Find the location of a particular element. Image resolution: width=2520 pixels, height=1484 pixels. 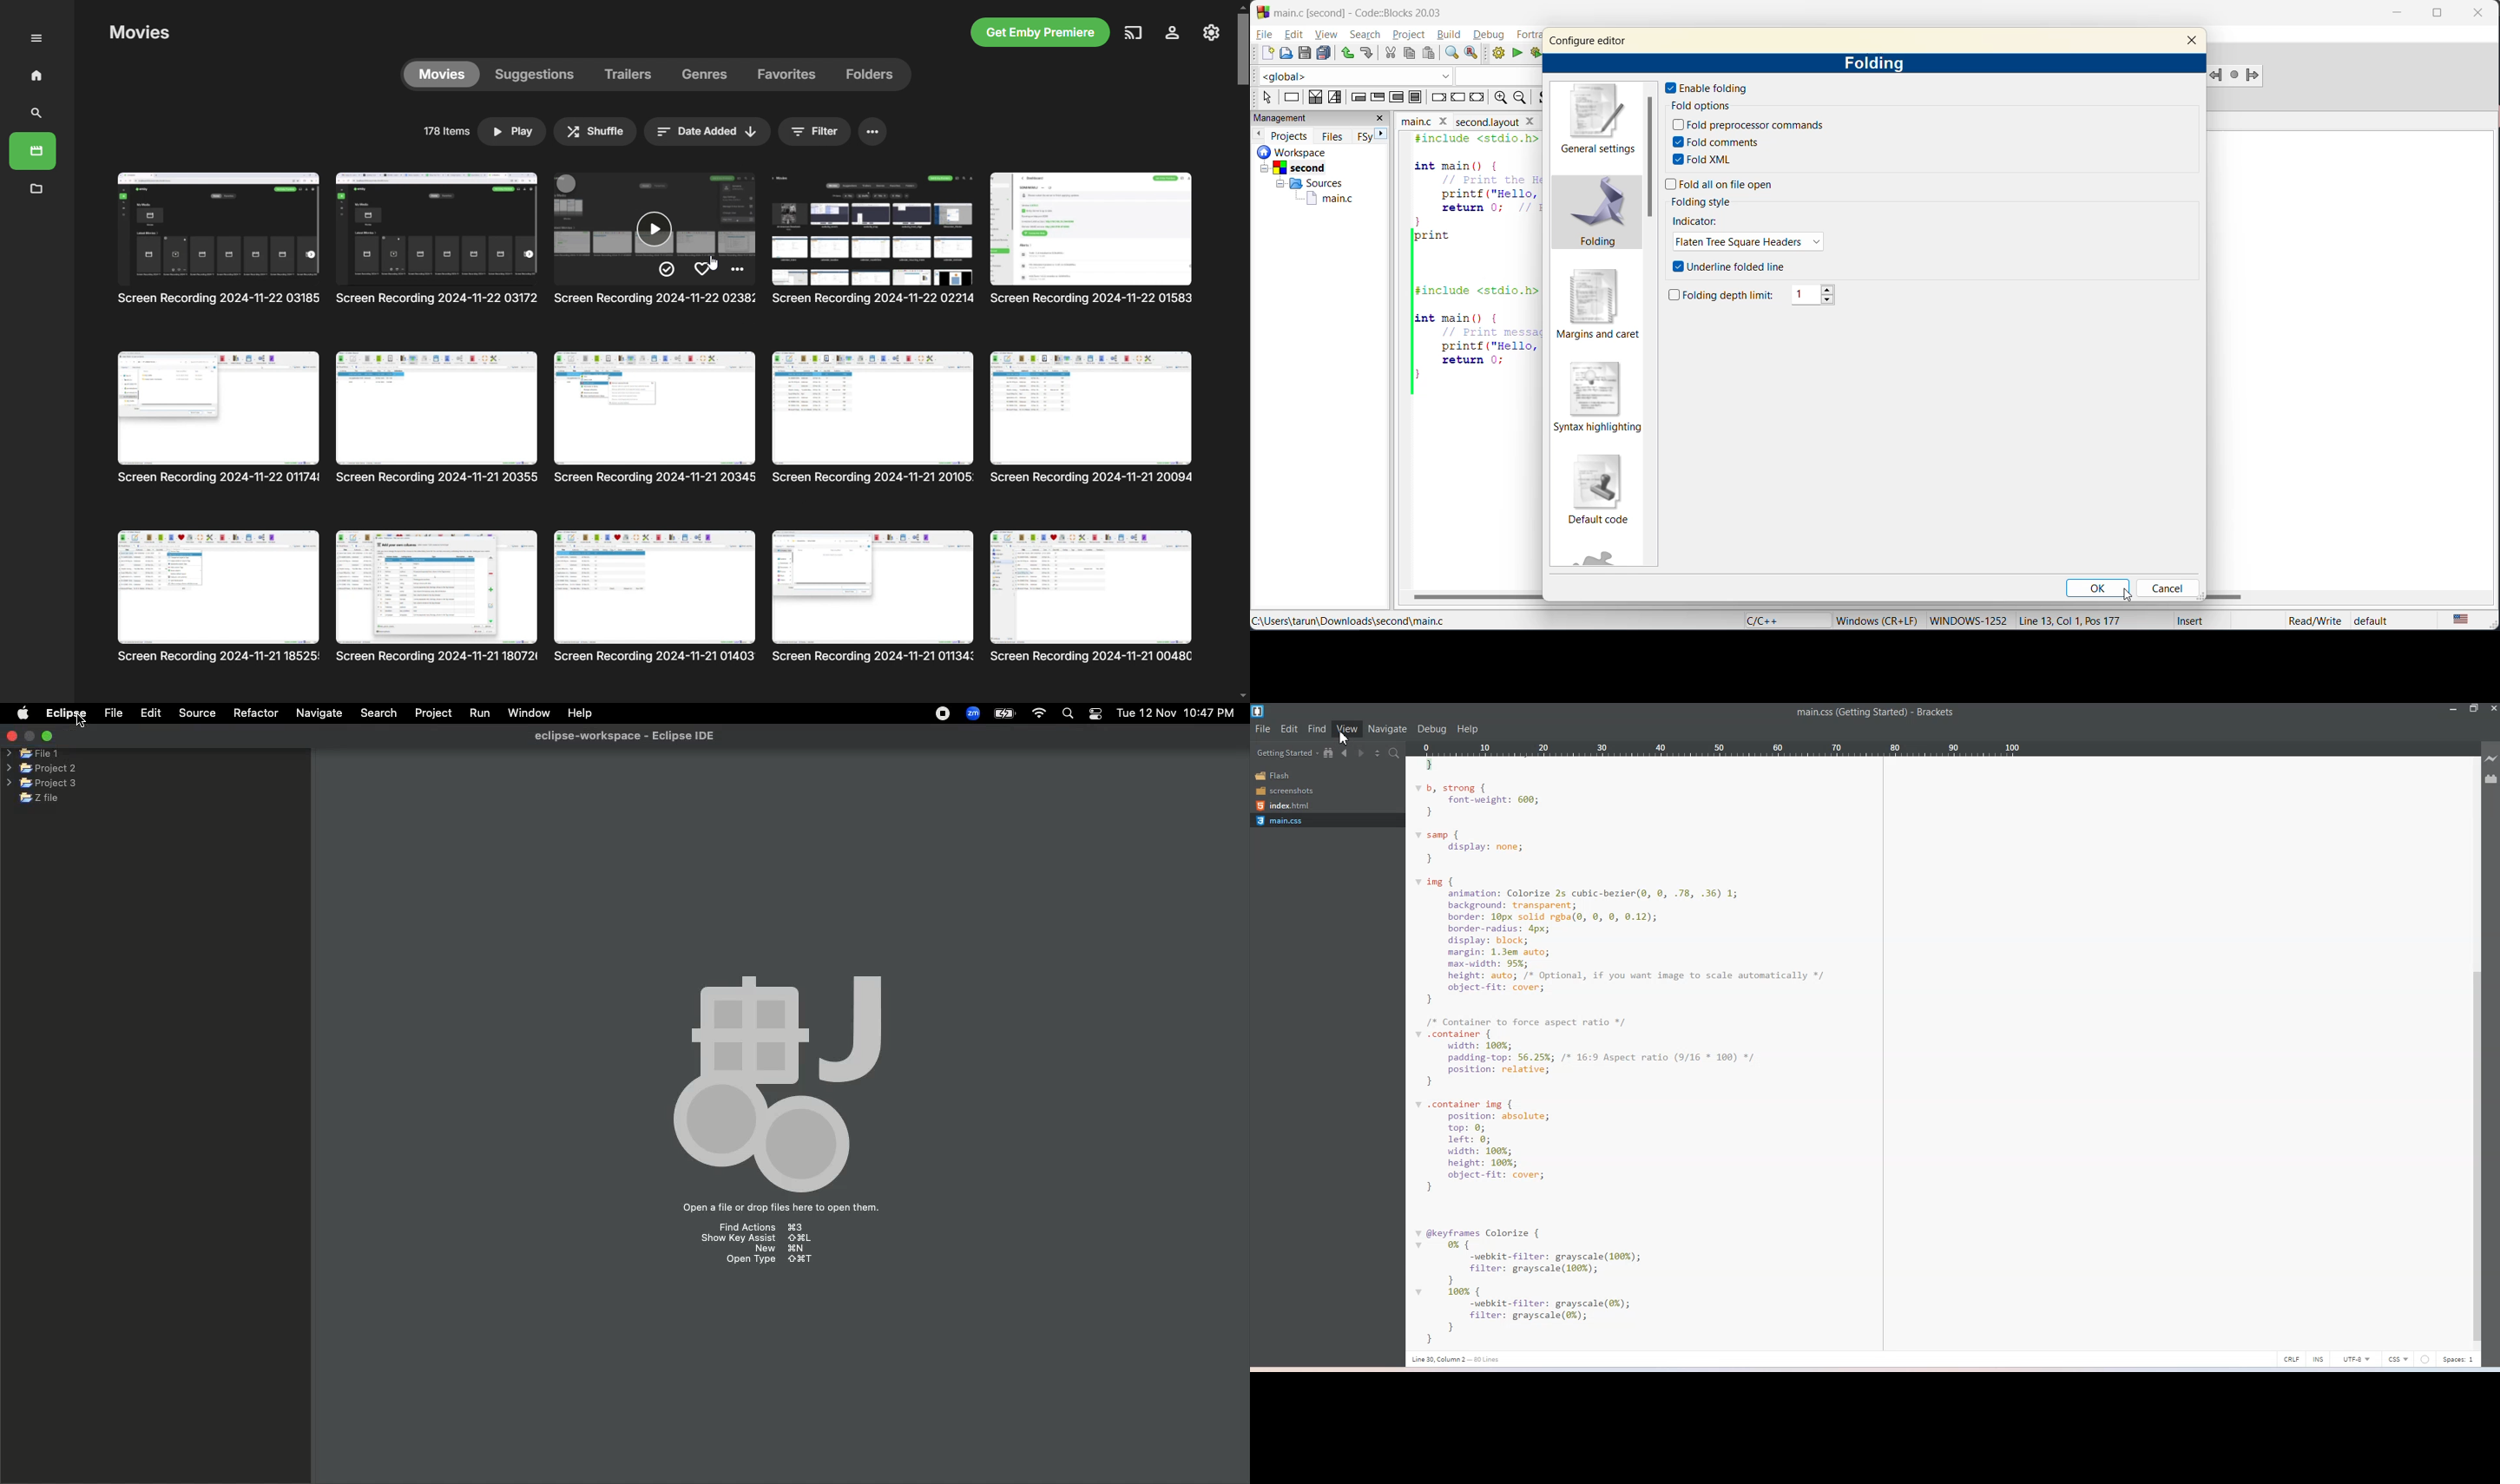

Find in files is located at coordinates (1395, 753).